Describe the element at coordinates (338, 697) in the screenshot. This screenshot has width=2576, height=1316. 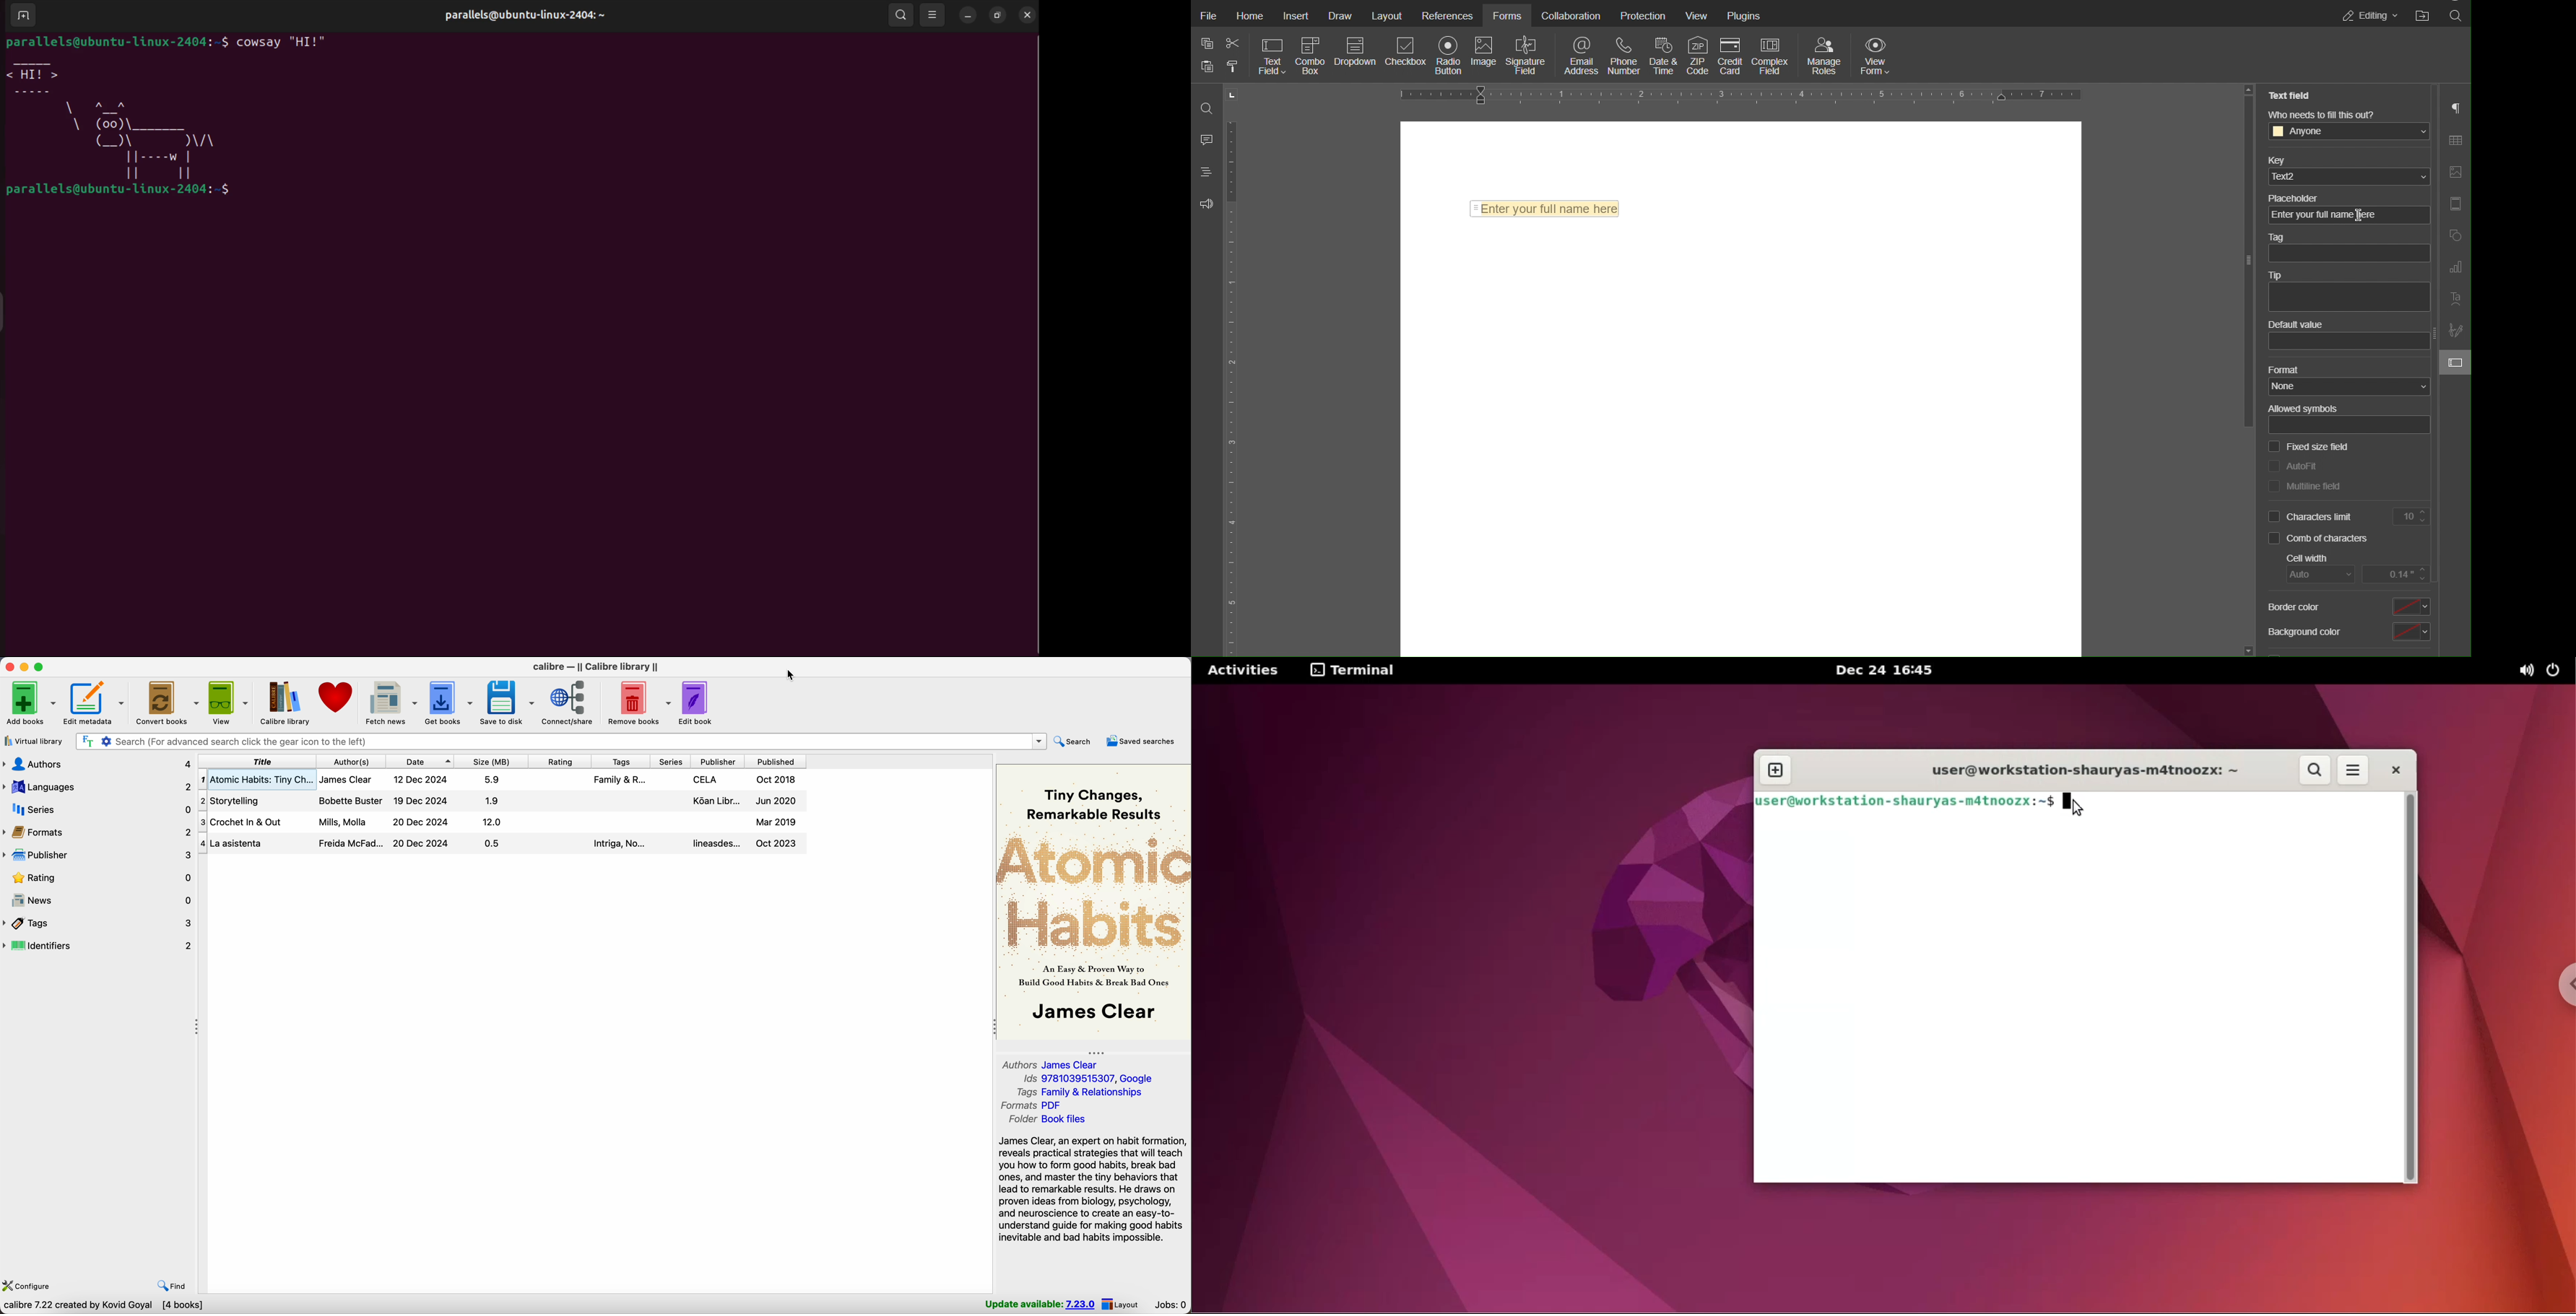
I see `donate` at that location.